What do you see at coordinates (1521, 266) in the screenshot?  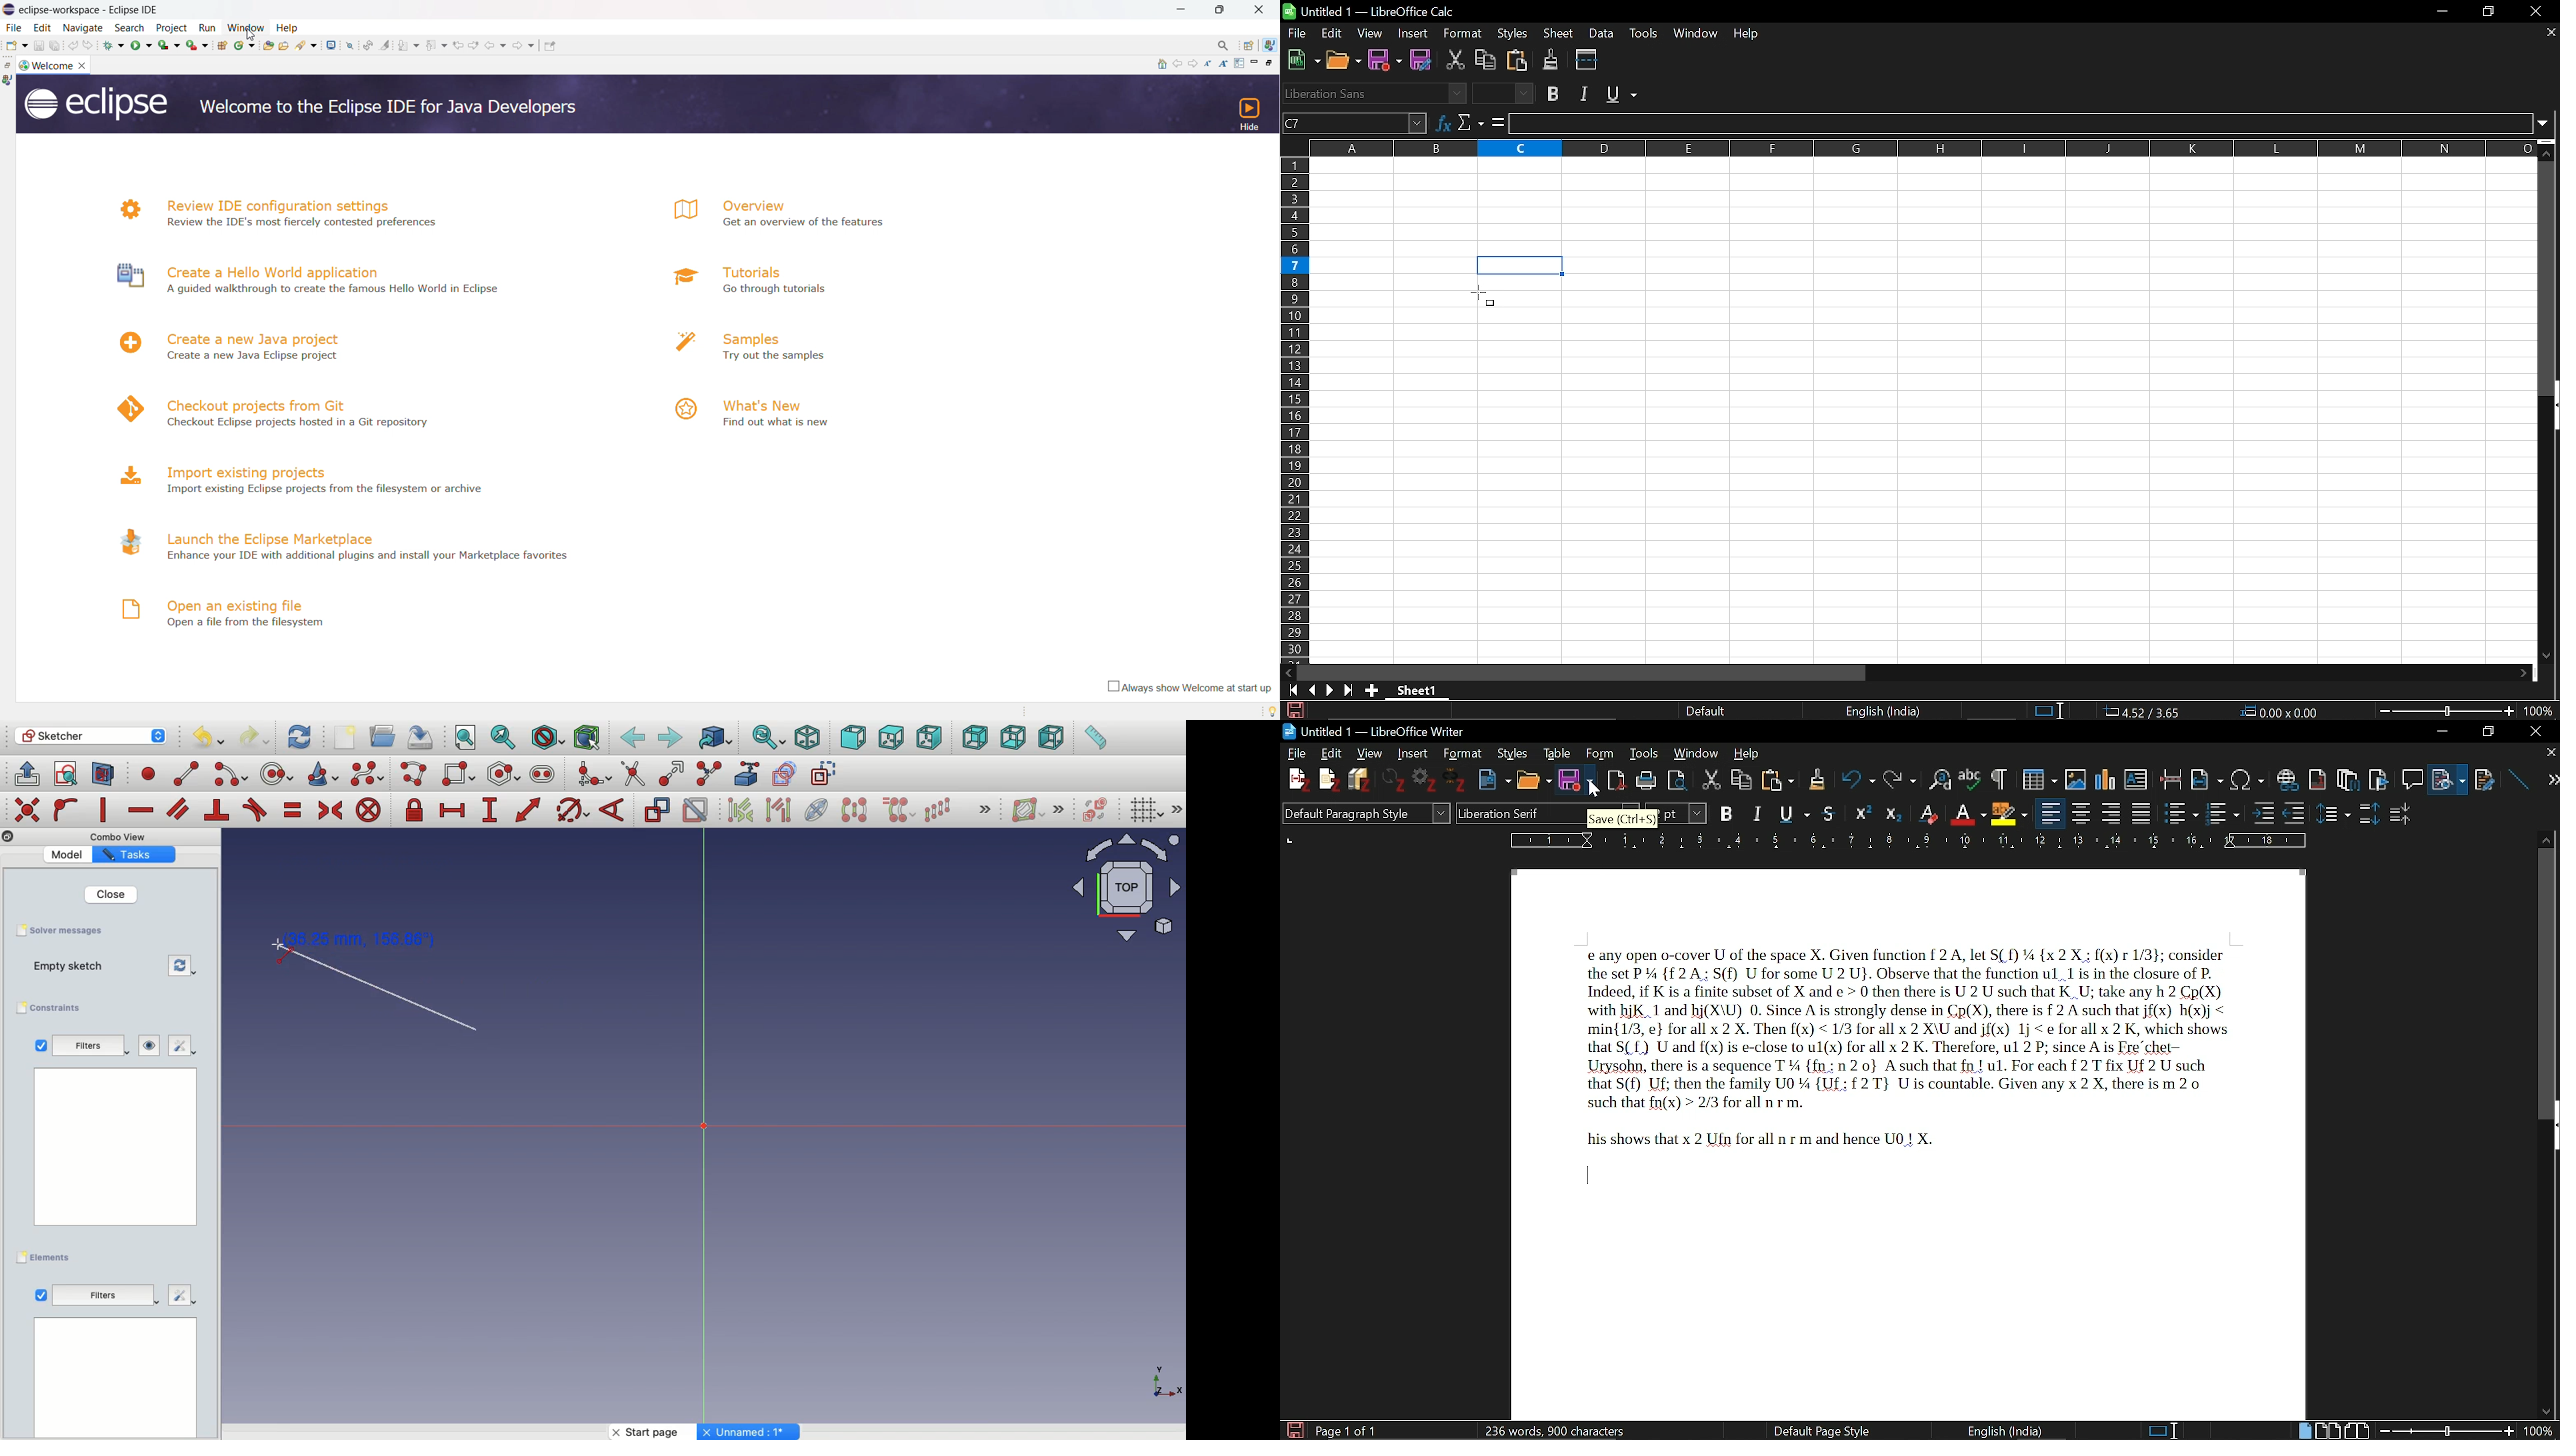 I see `selected cell` at bounding box center [1521, 266].